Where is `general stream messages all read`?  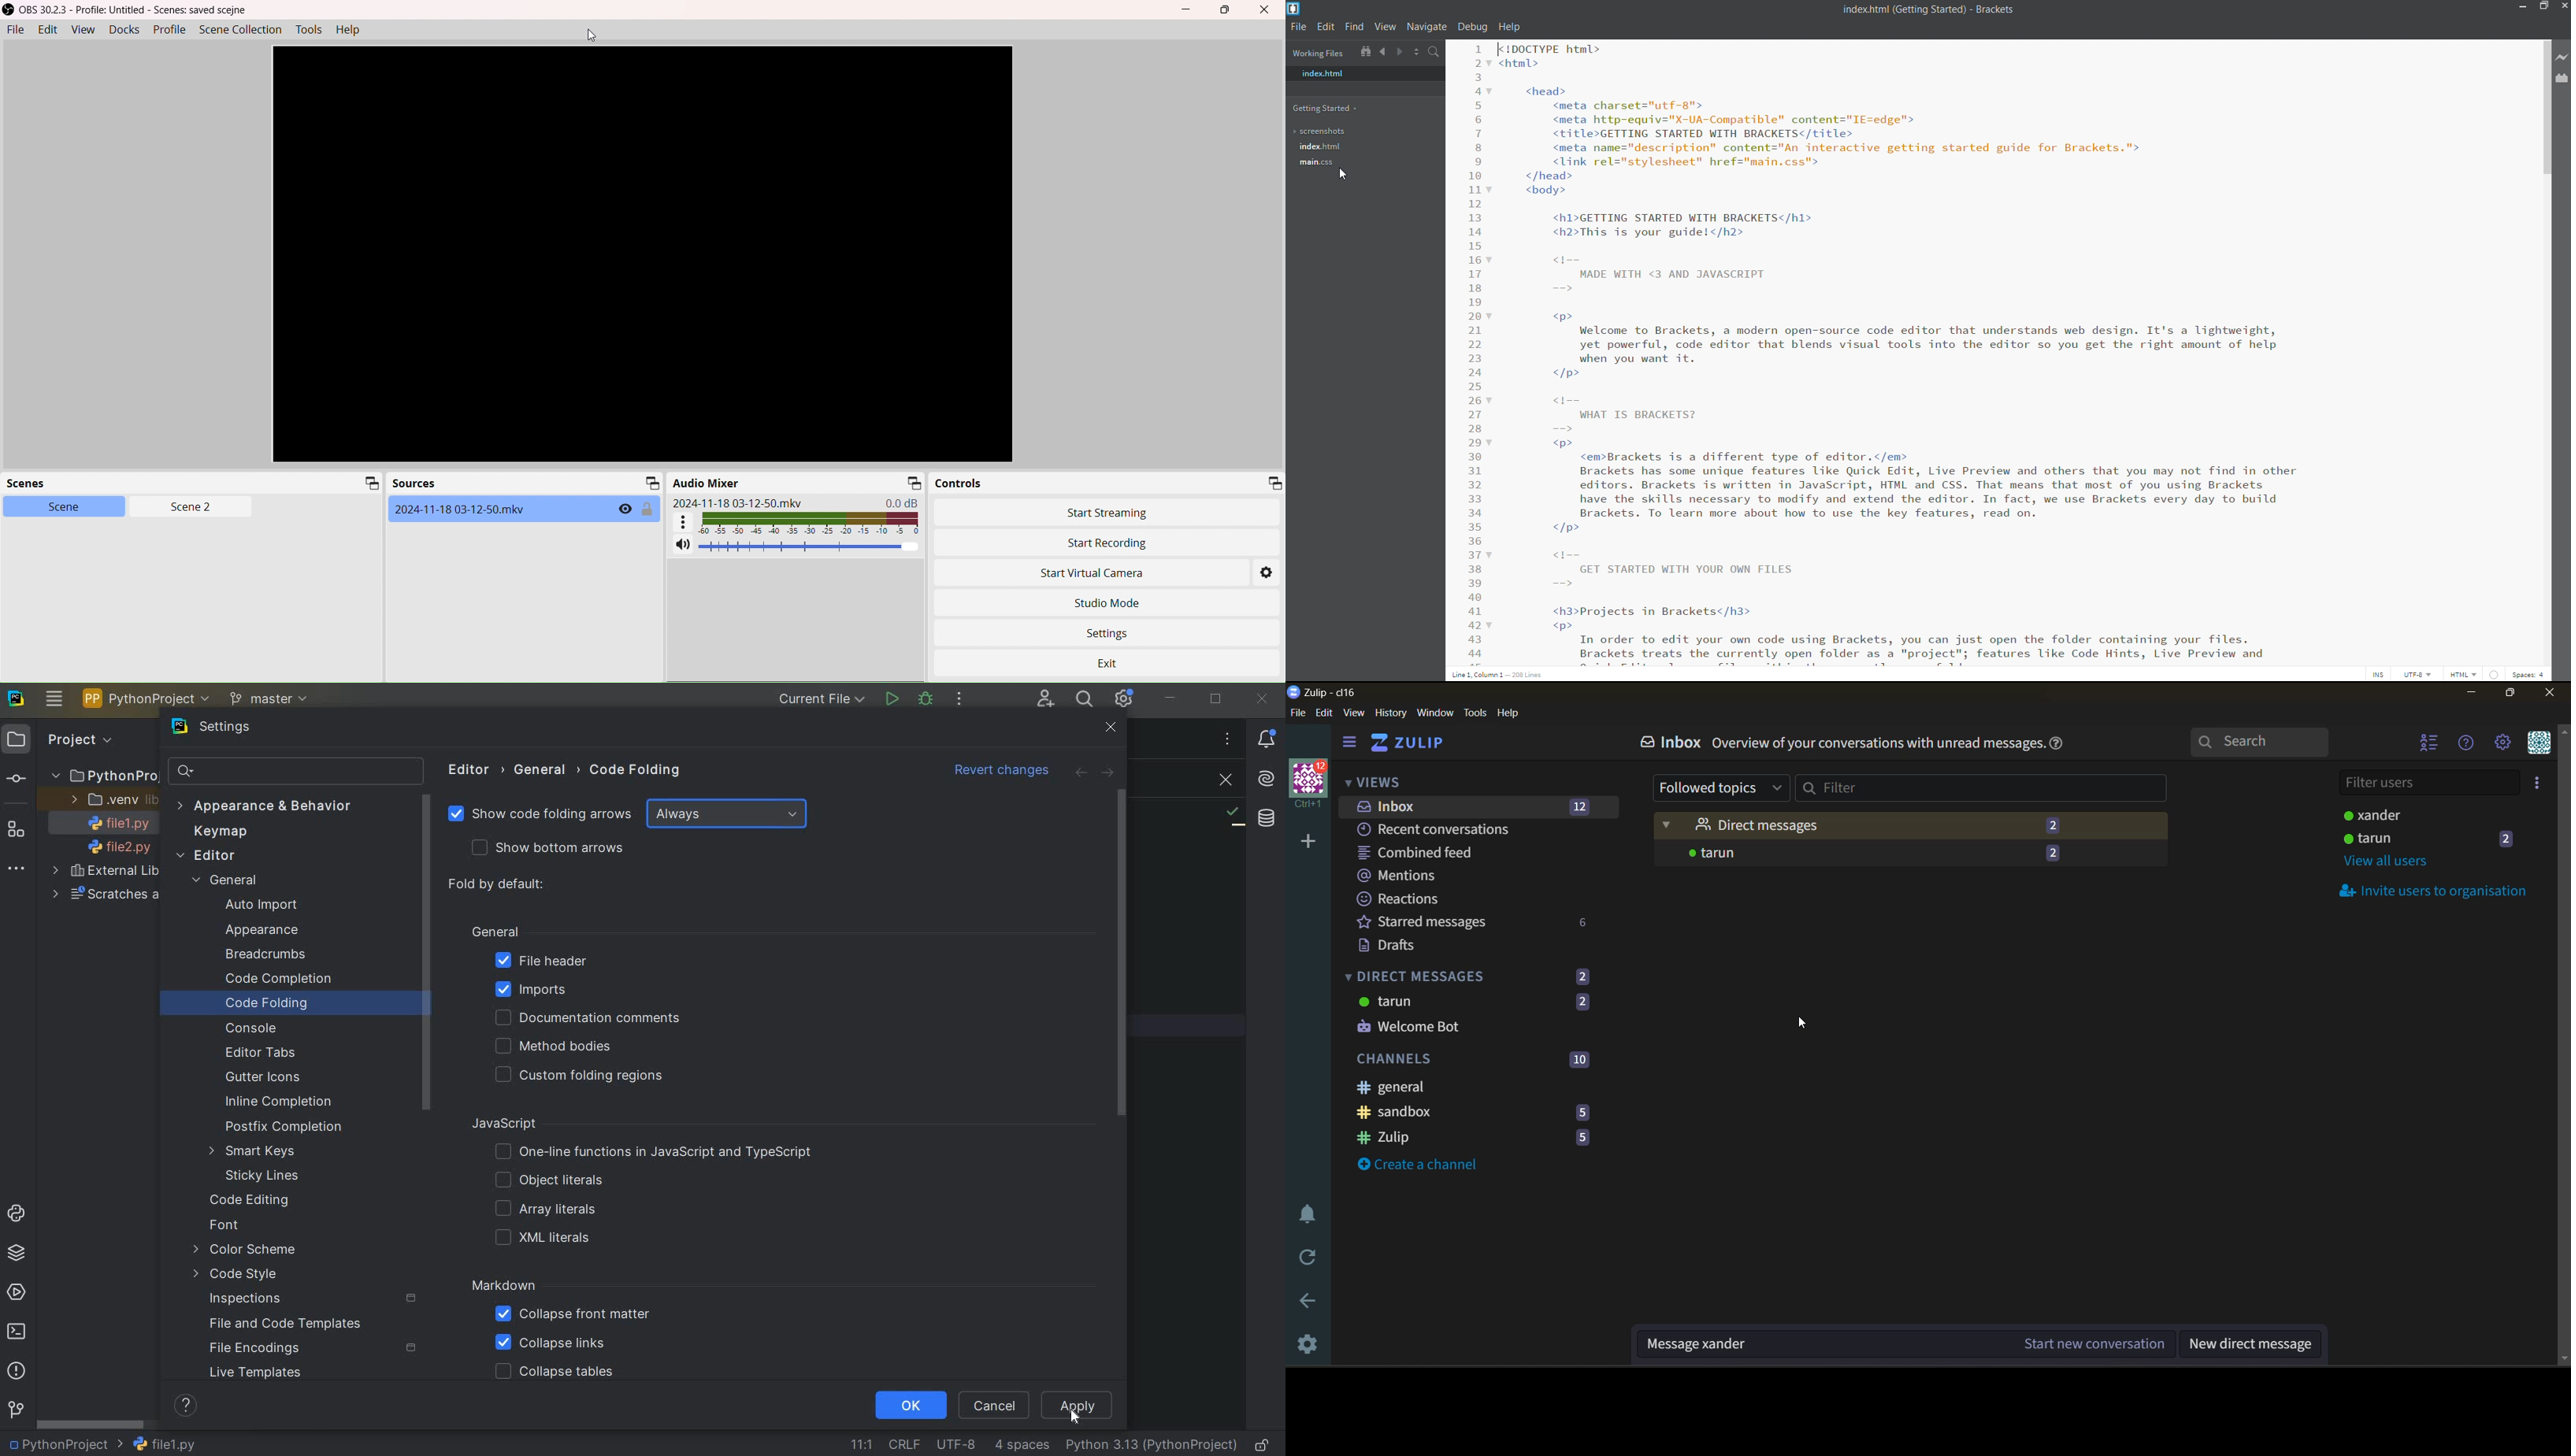
general stream messages all read is located at coordinates (1467, 1088).